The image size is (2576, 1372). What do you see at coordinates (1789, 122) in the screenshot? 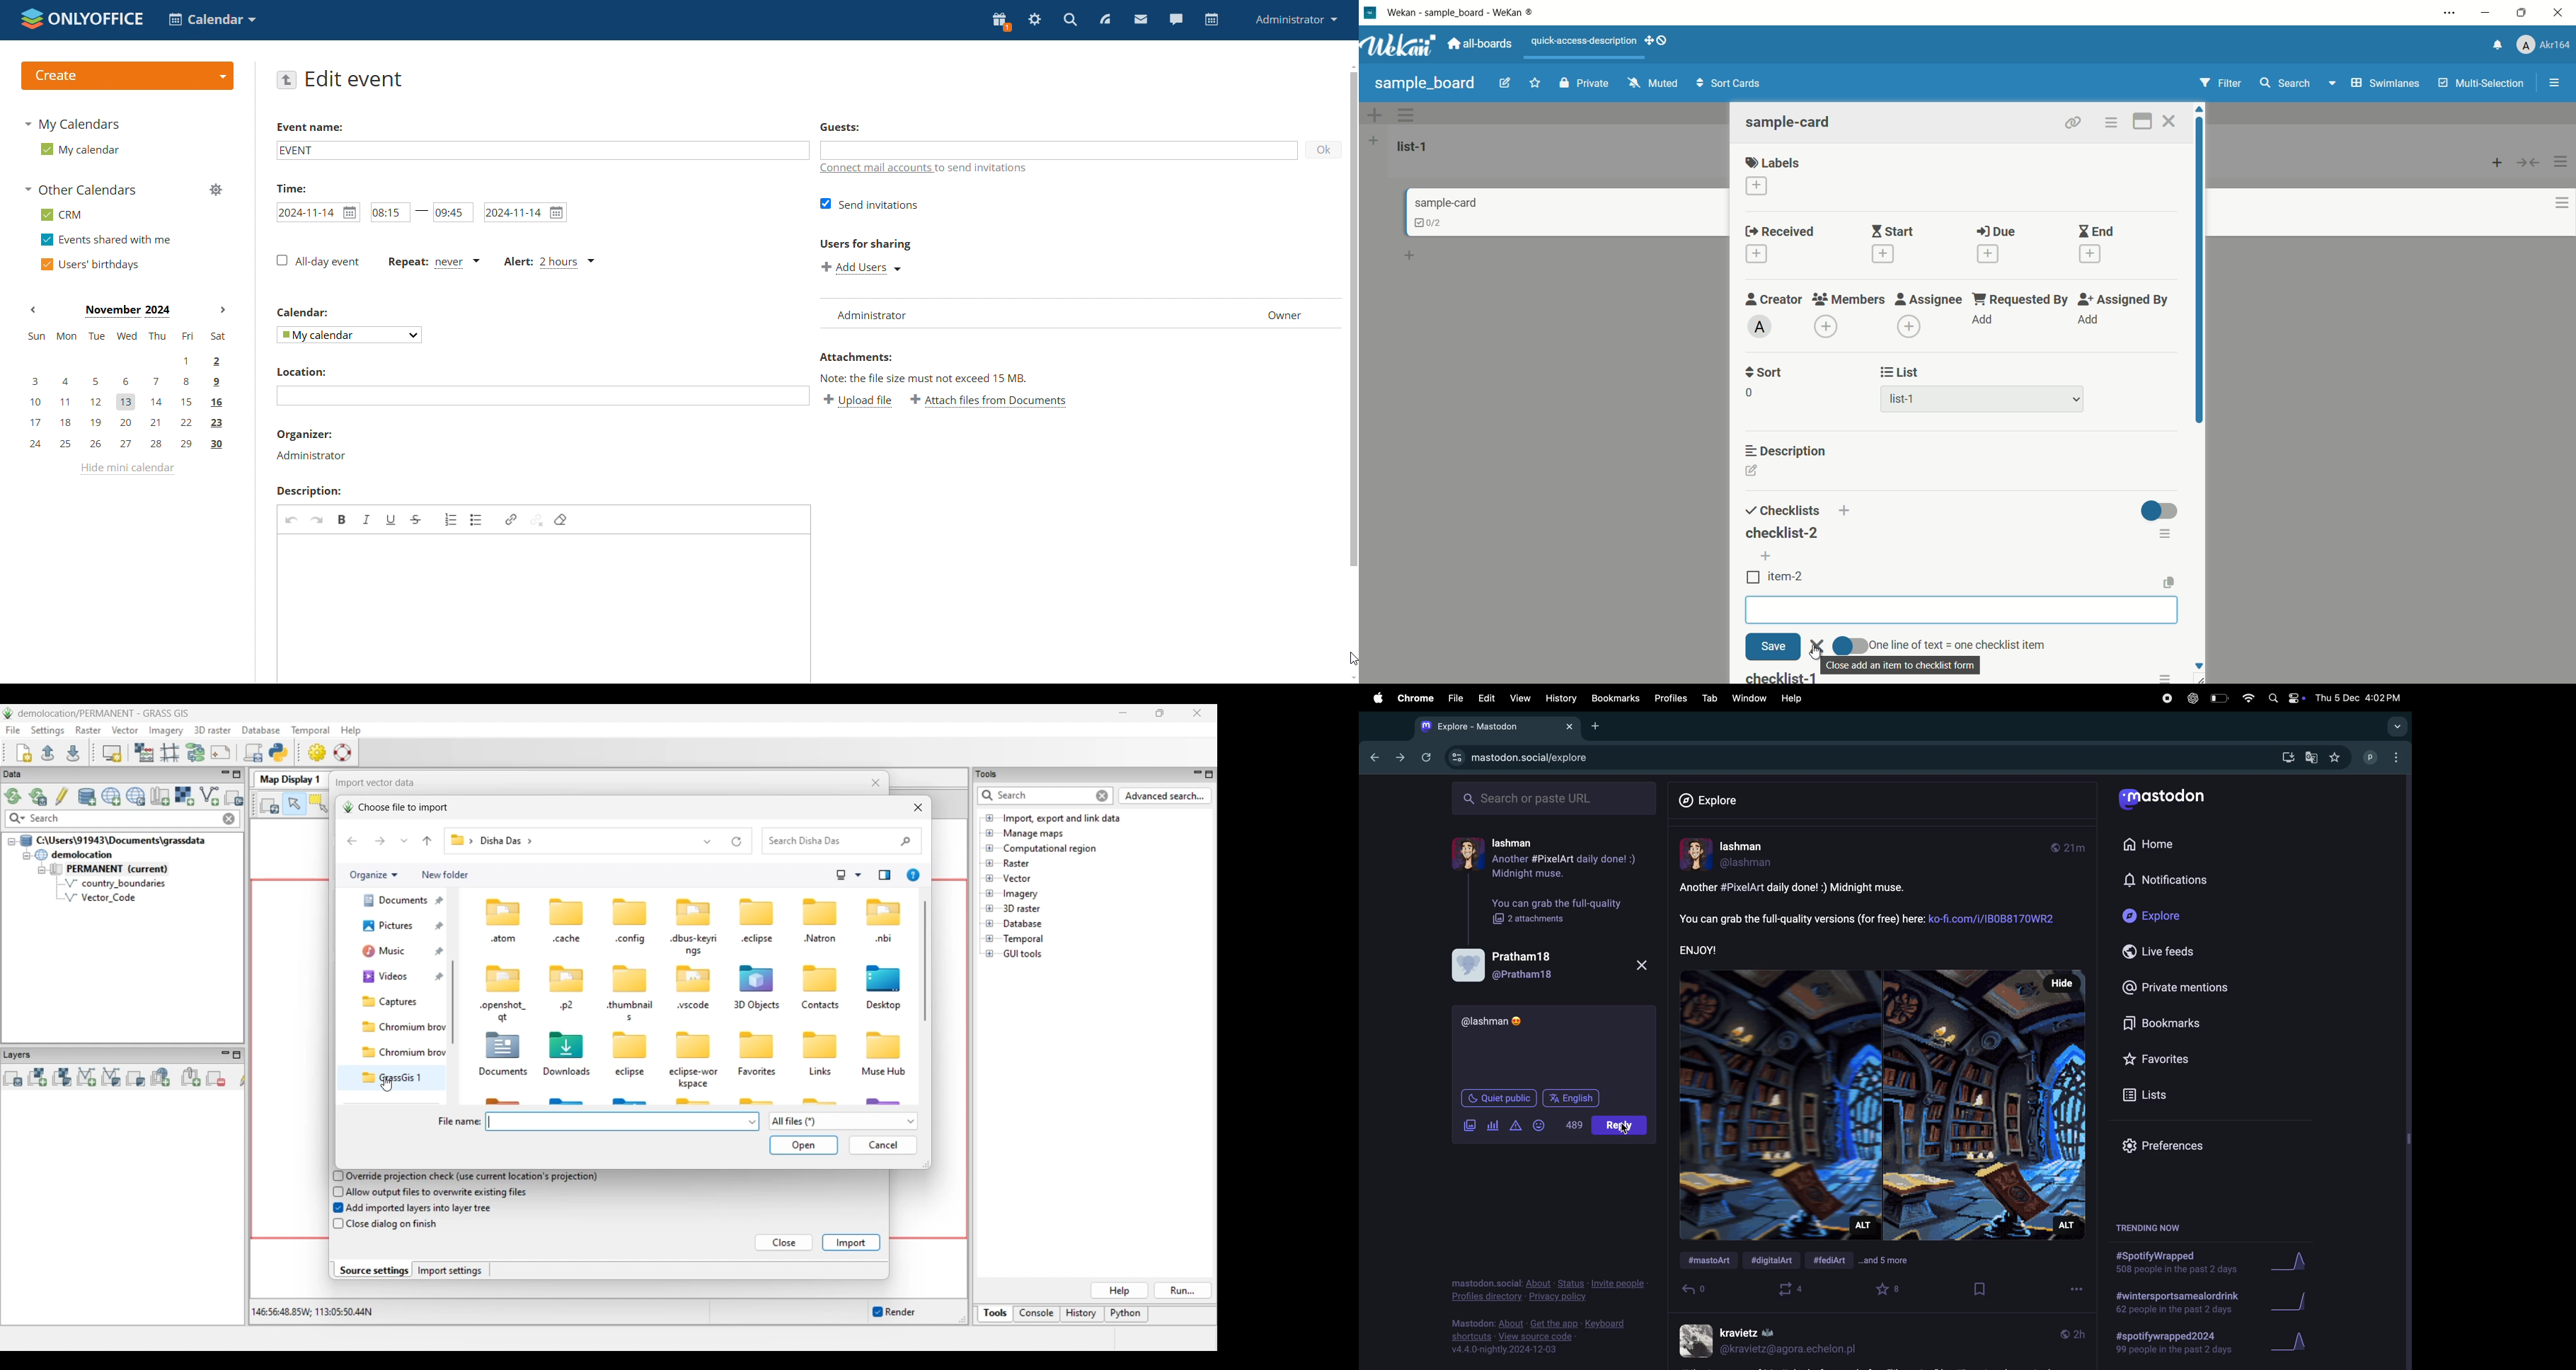
I see `card name` at bounding box center [1789, 122].